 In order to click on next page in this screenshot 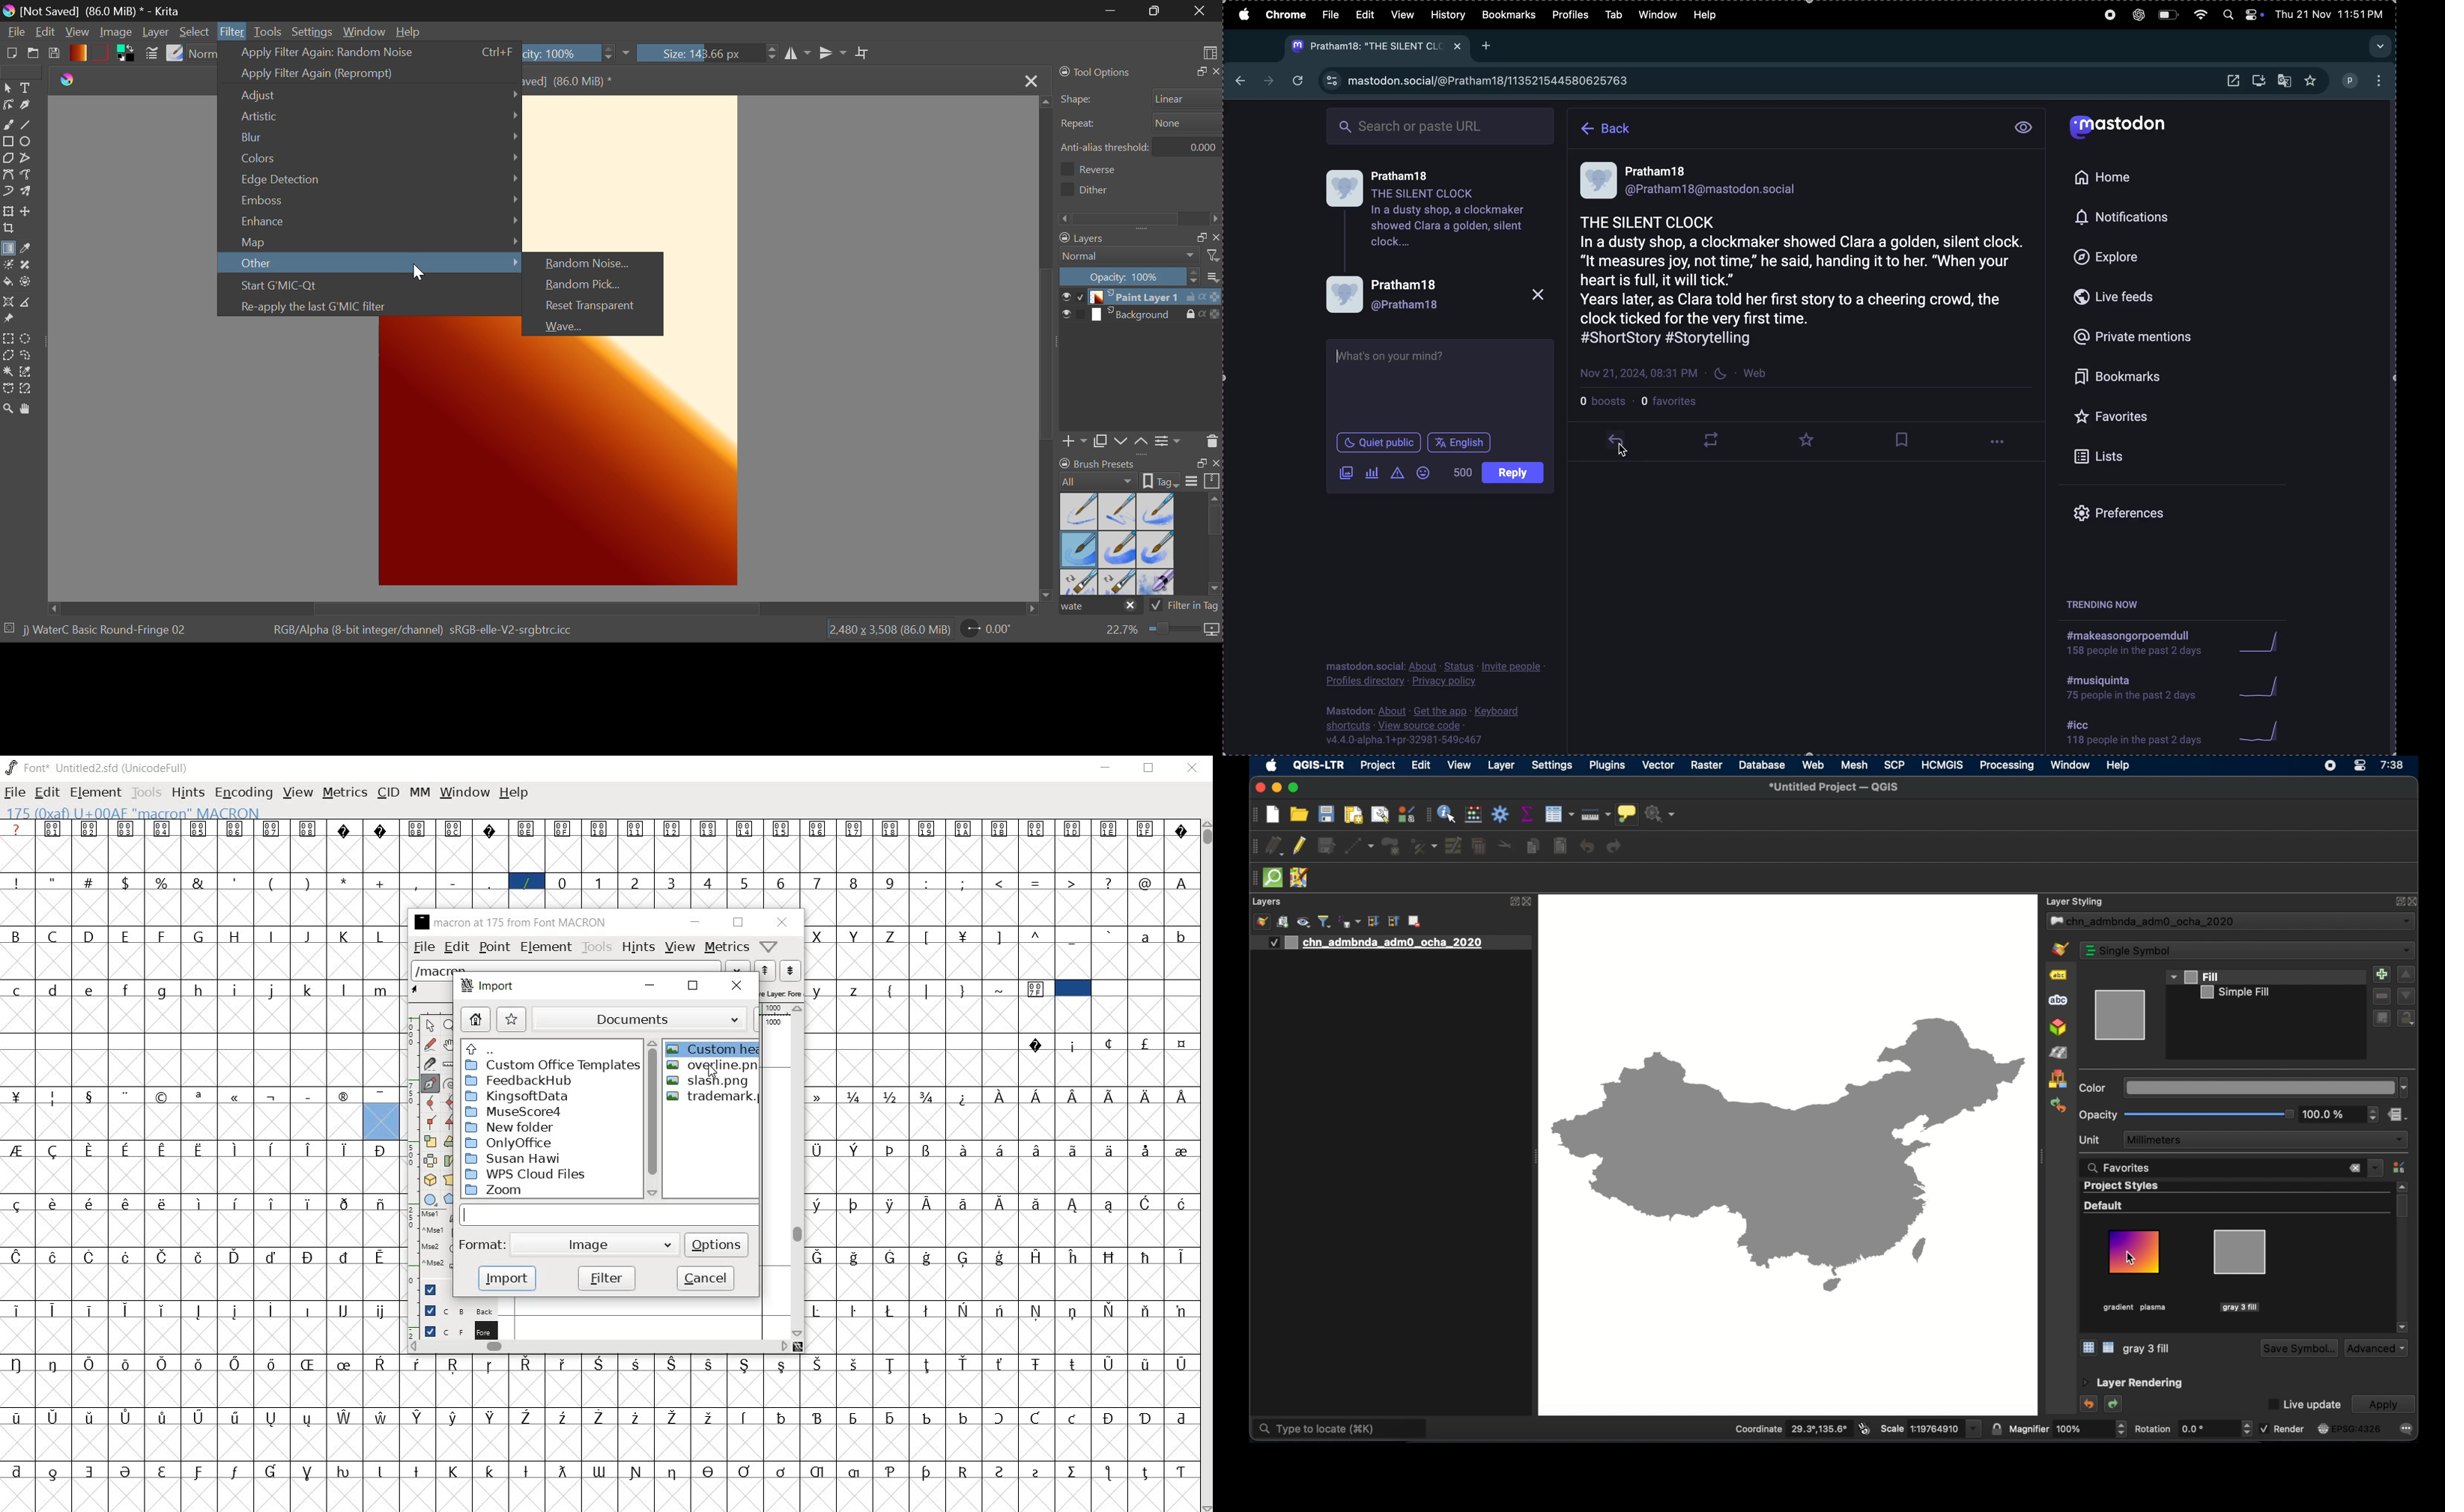, I will do `click(1268, 78)`.